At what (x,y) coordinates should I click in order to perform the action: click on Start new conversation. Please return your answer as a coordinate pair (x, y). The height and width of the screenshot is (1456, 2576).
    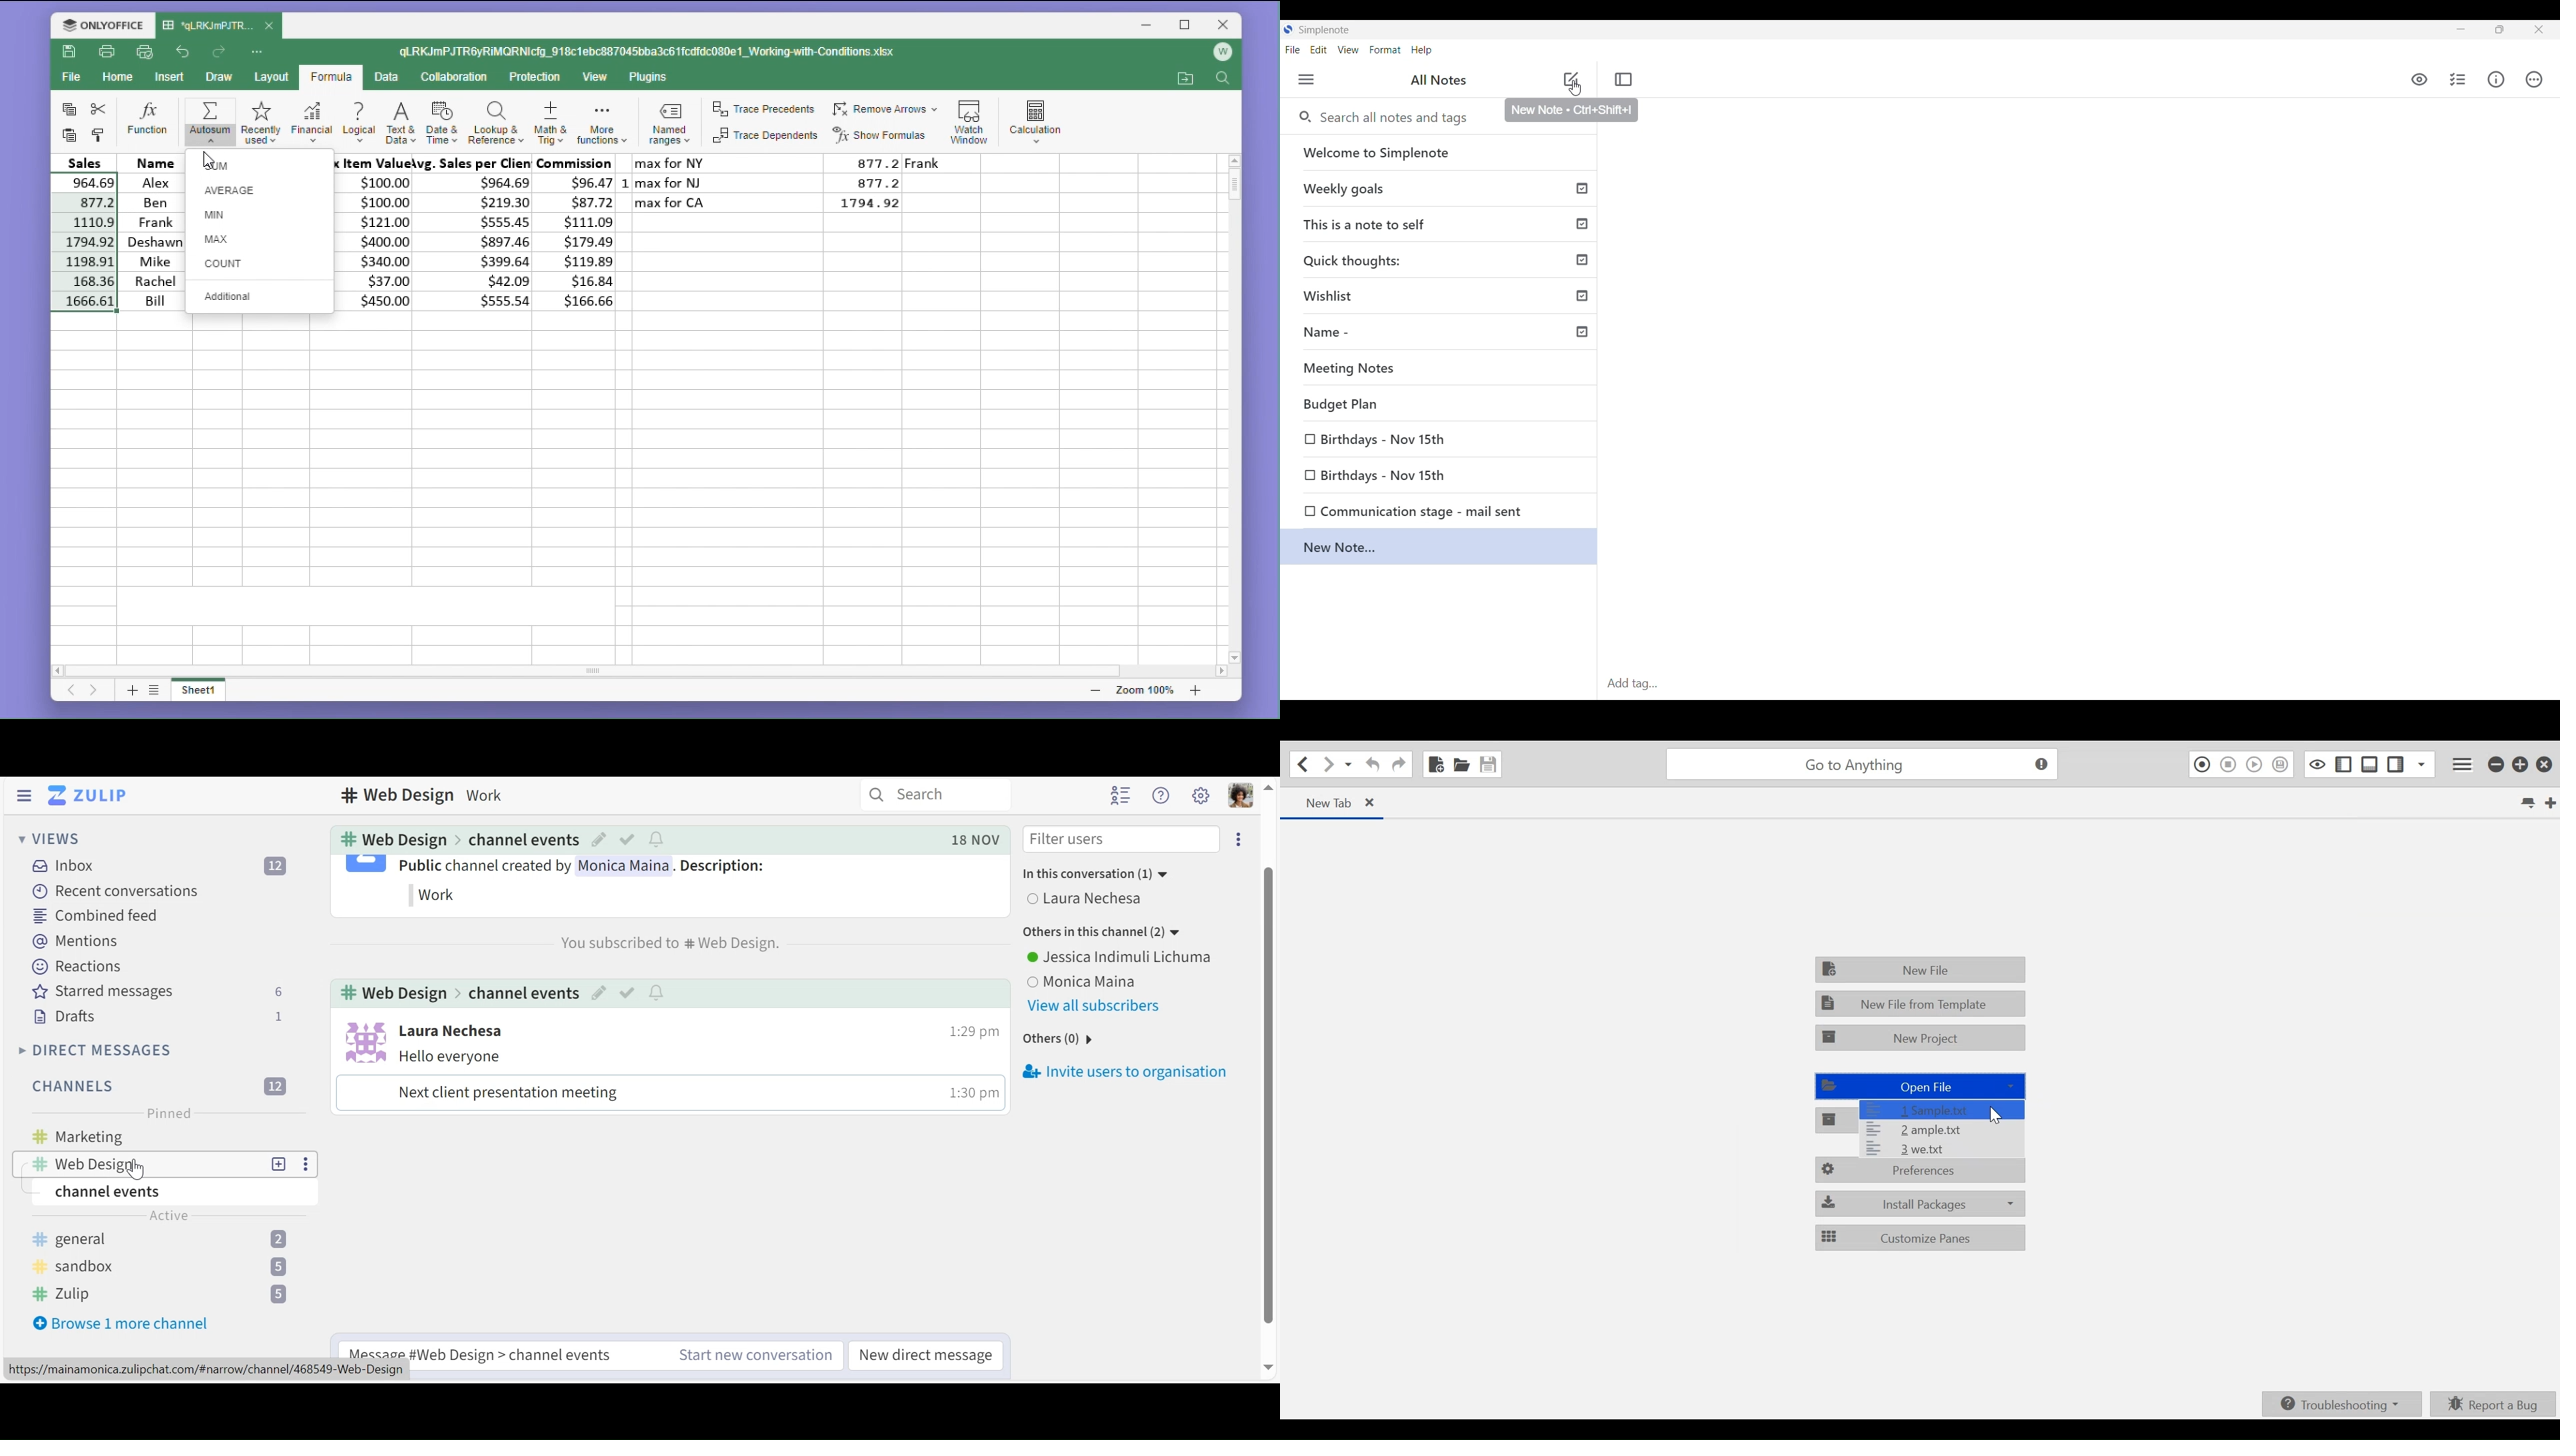
    Looking at the image, I should click on (755, 1355).